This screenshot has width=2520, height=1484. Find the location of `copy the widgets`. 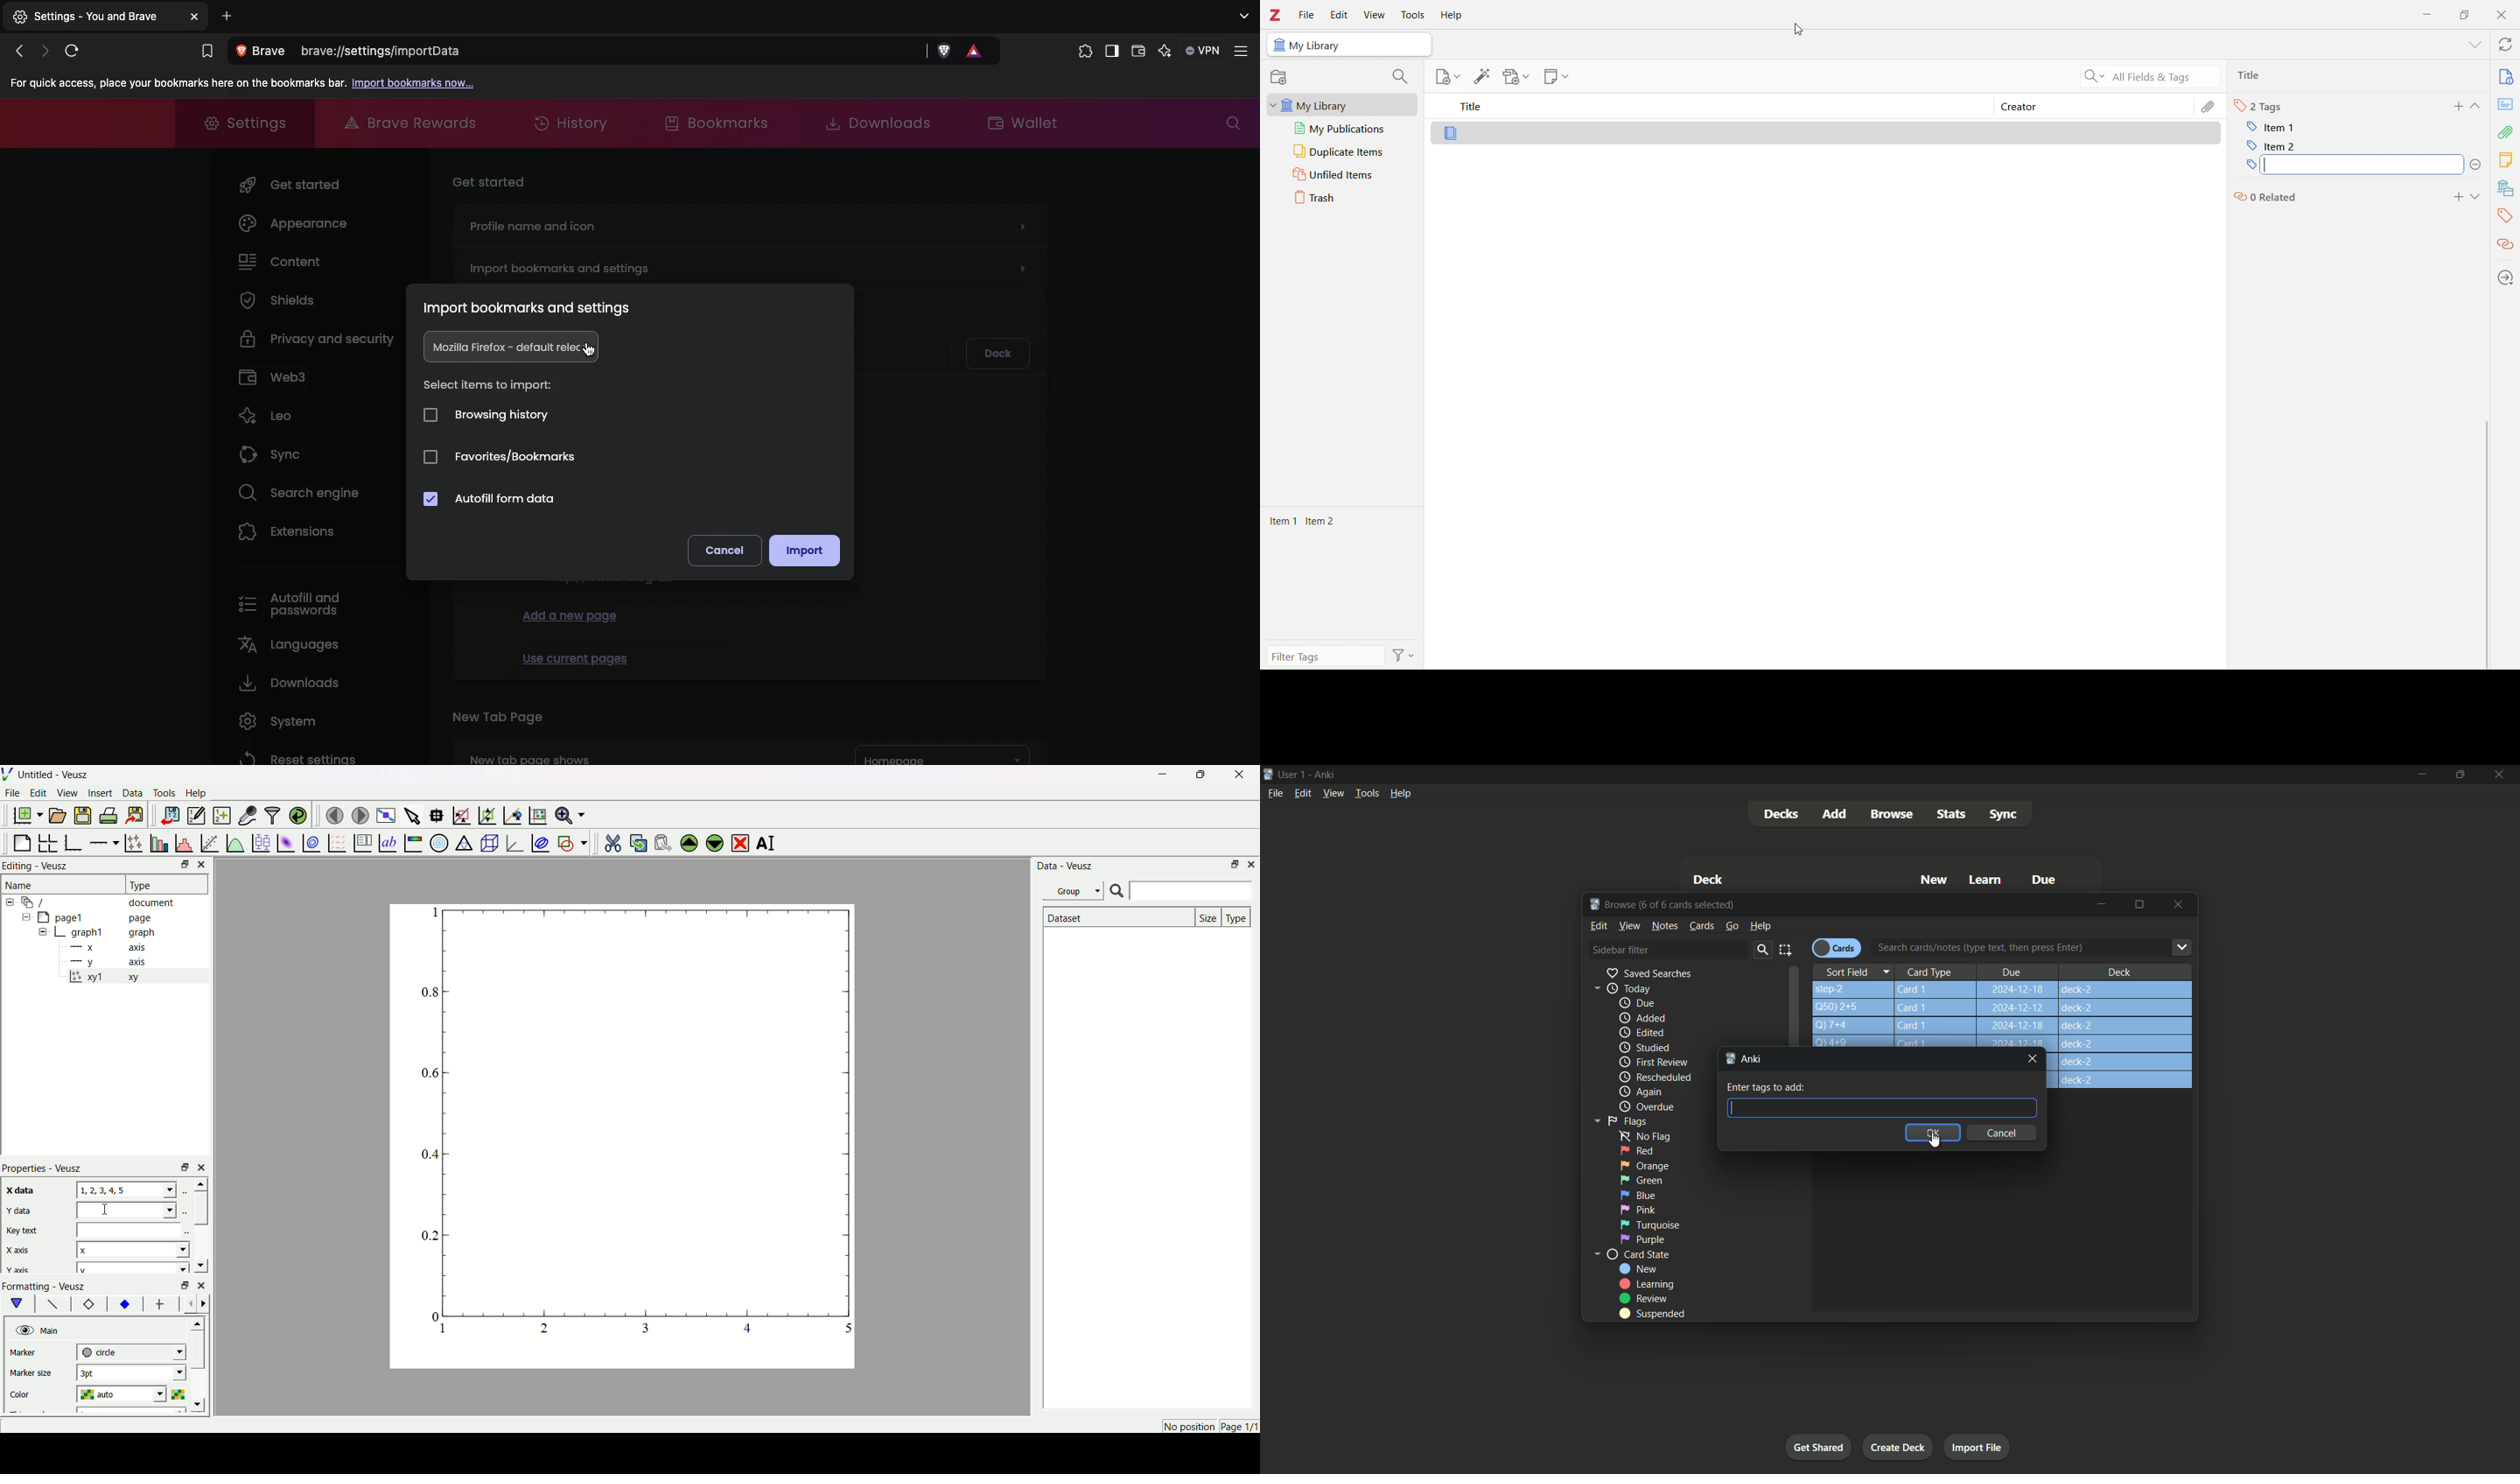

copy the widgets is located at coordinates (638, 841).